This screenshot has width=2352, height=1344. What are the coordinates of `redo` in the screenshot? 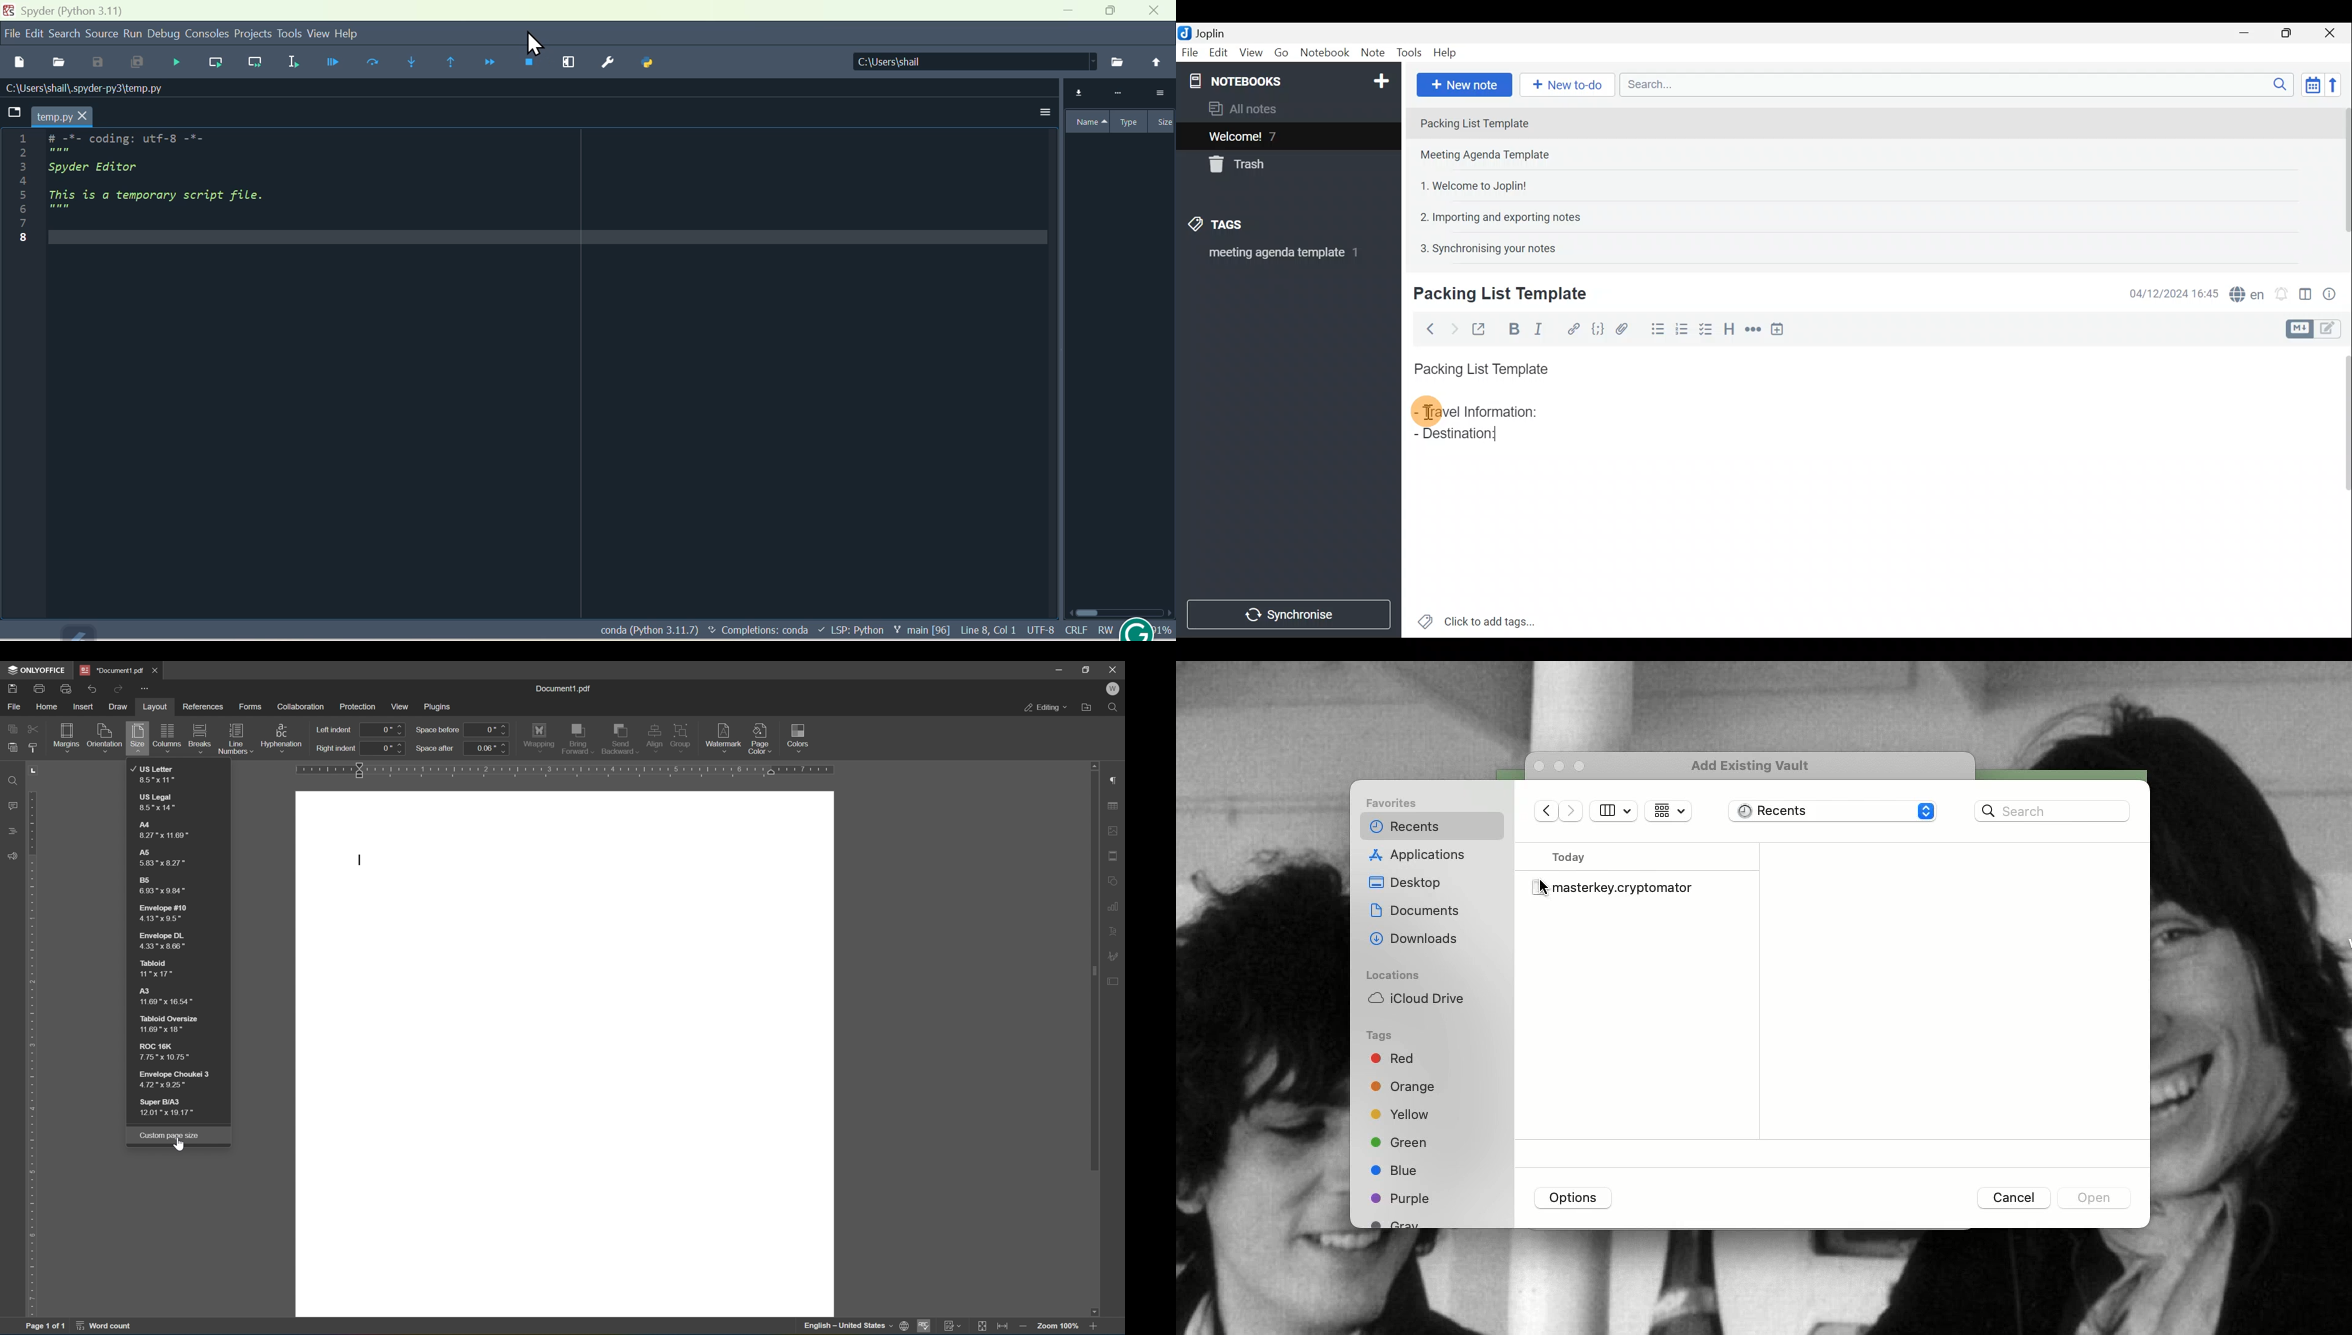 It's located at (121, 687).